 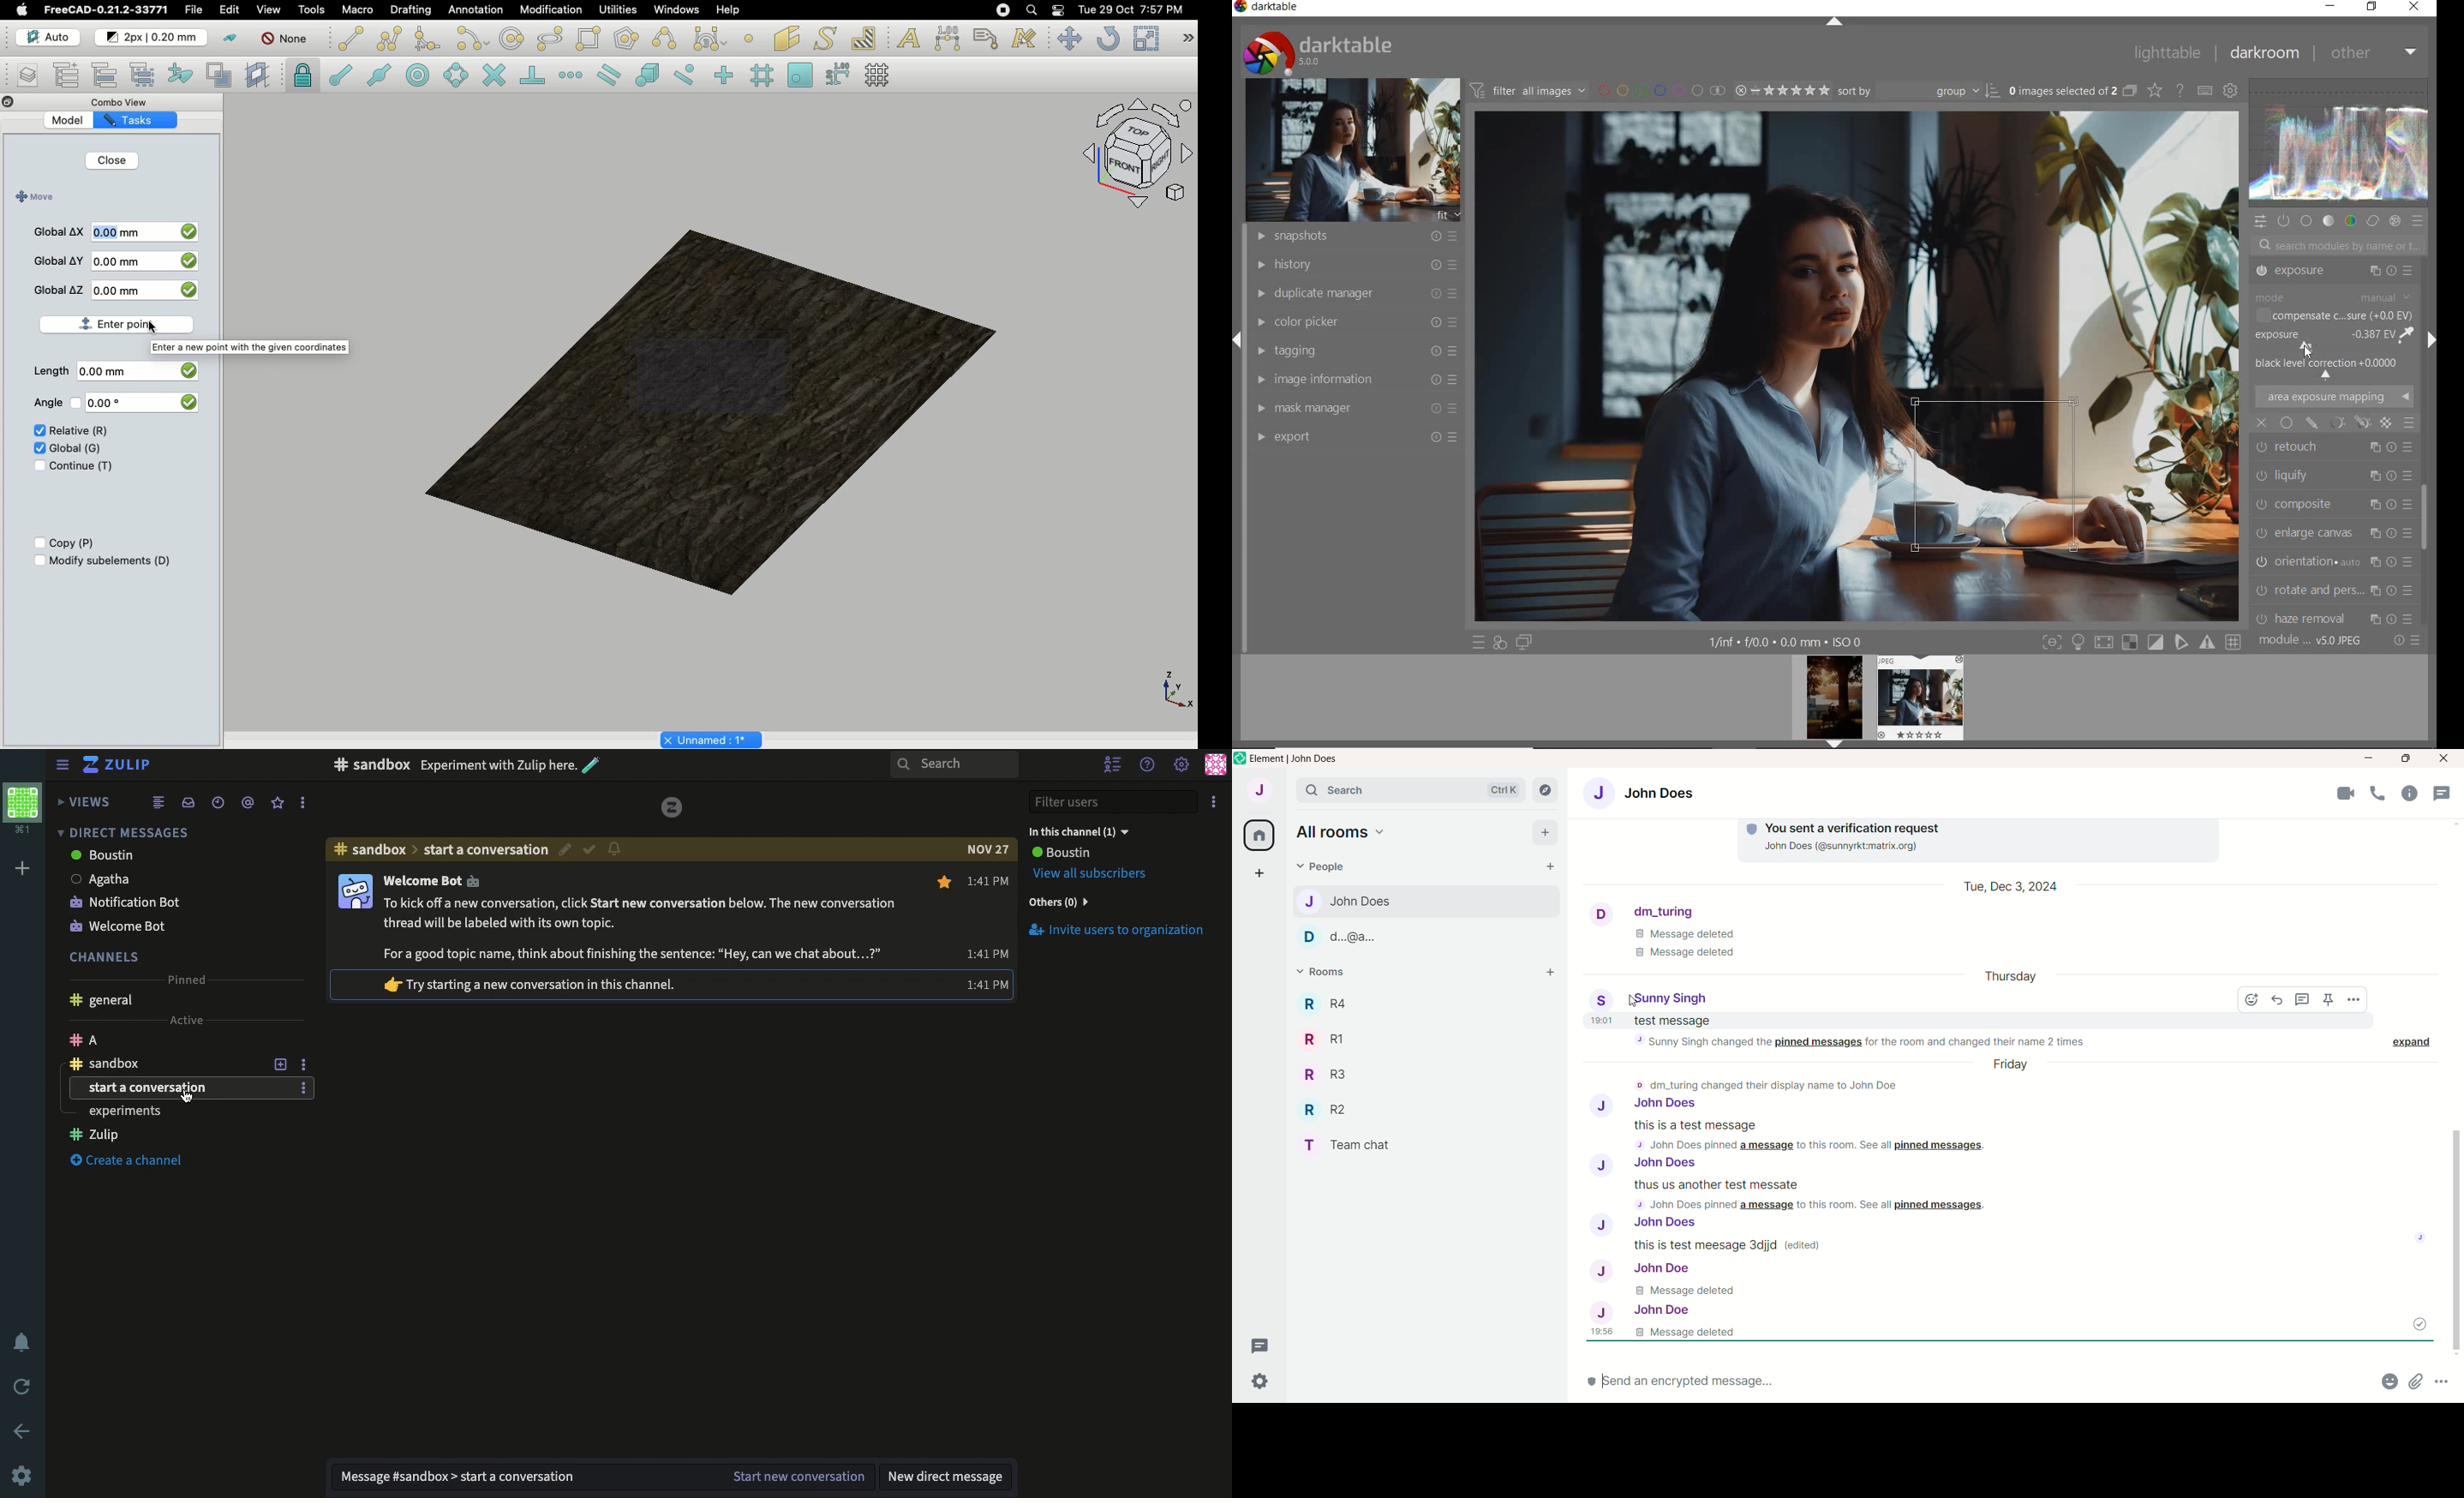 What do you see at coordinates (1689, 945) in the screenshot?
I see `message deleted` at bounding box center [1689, 945].